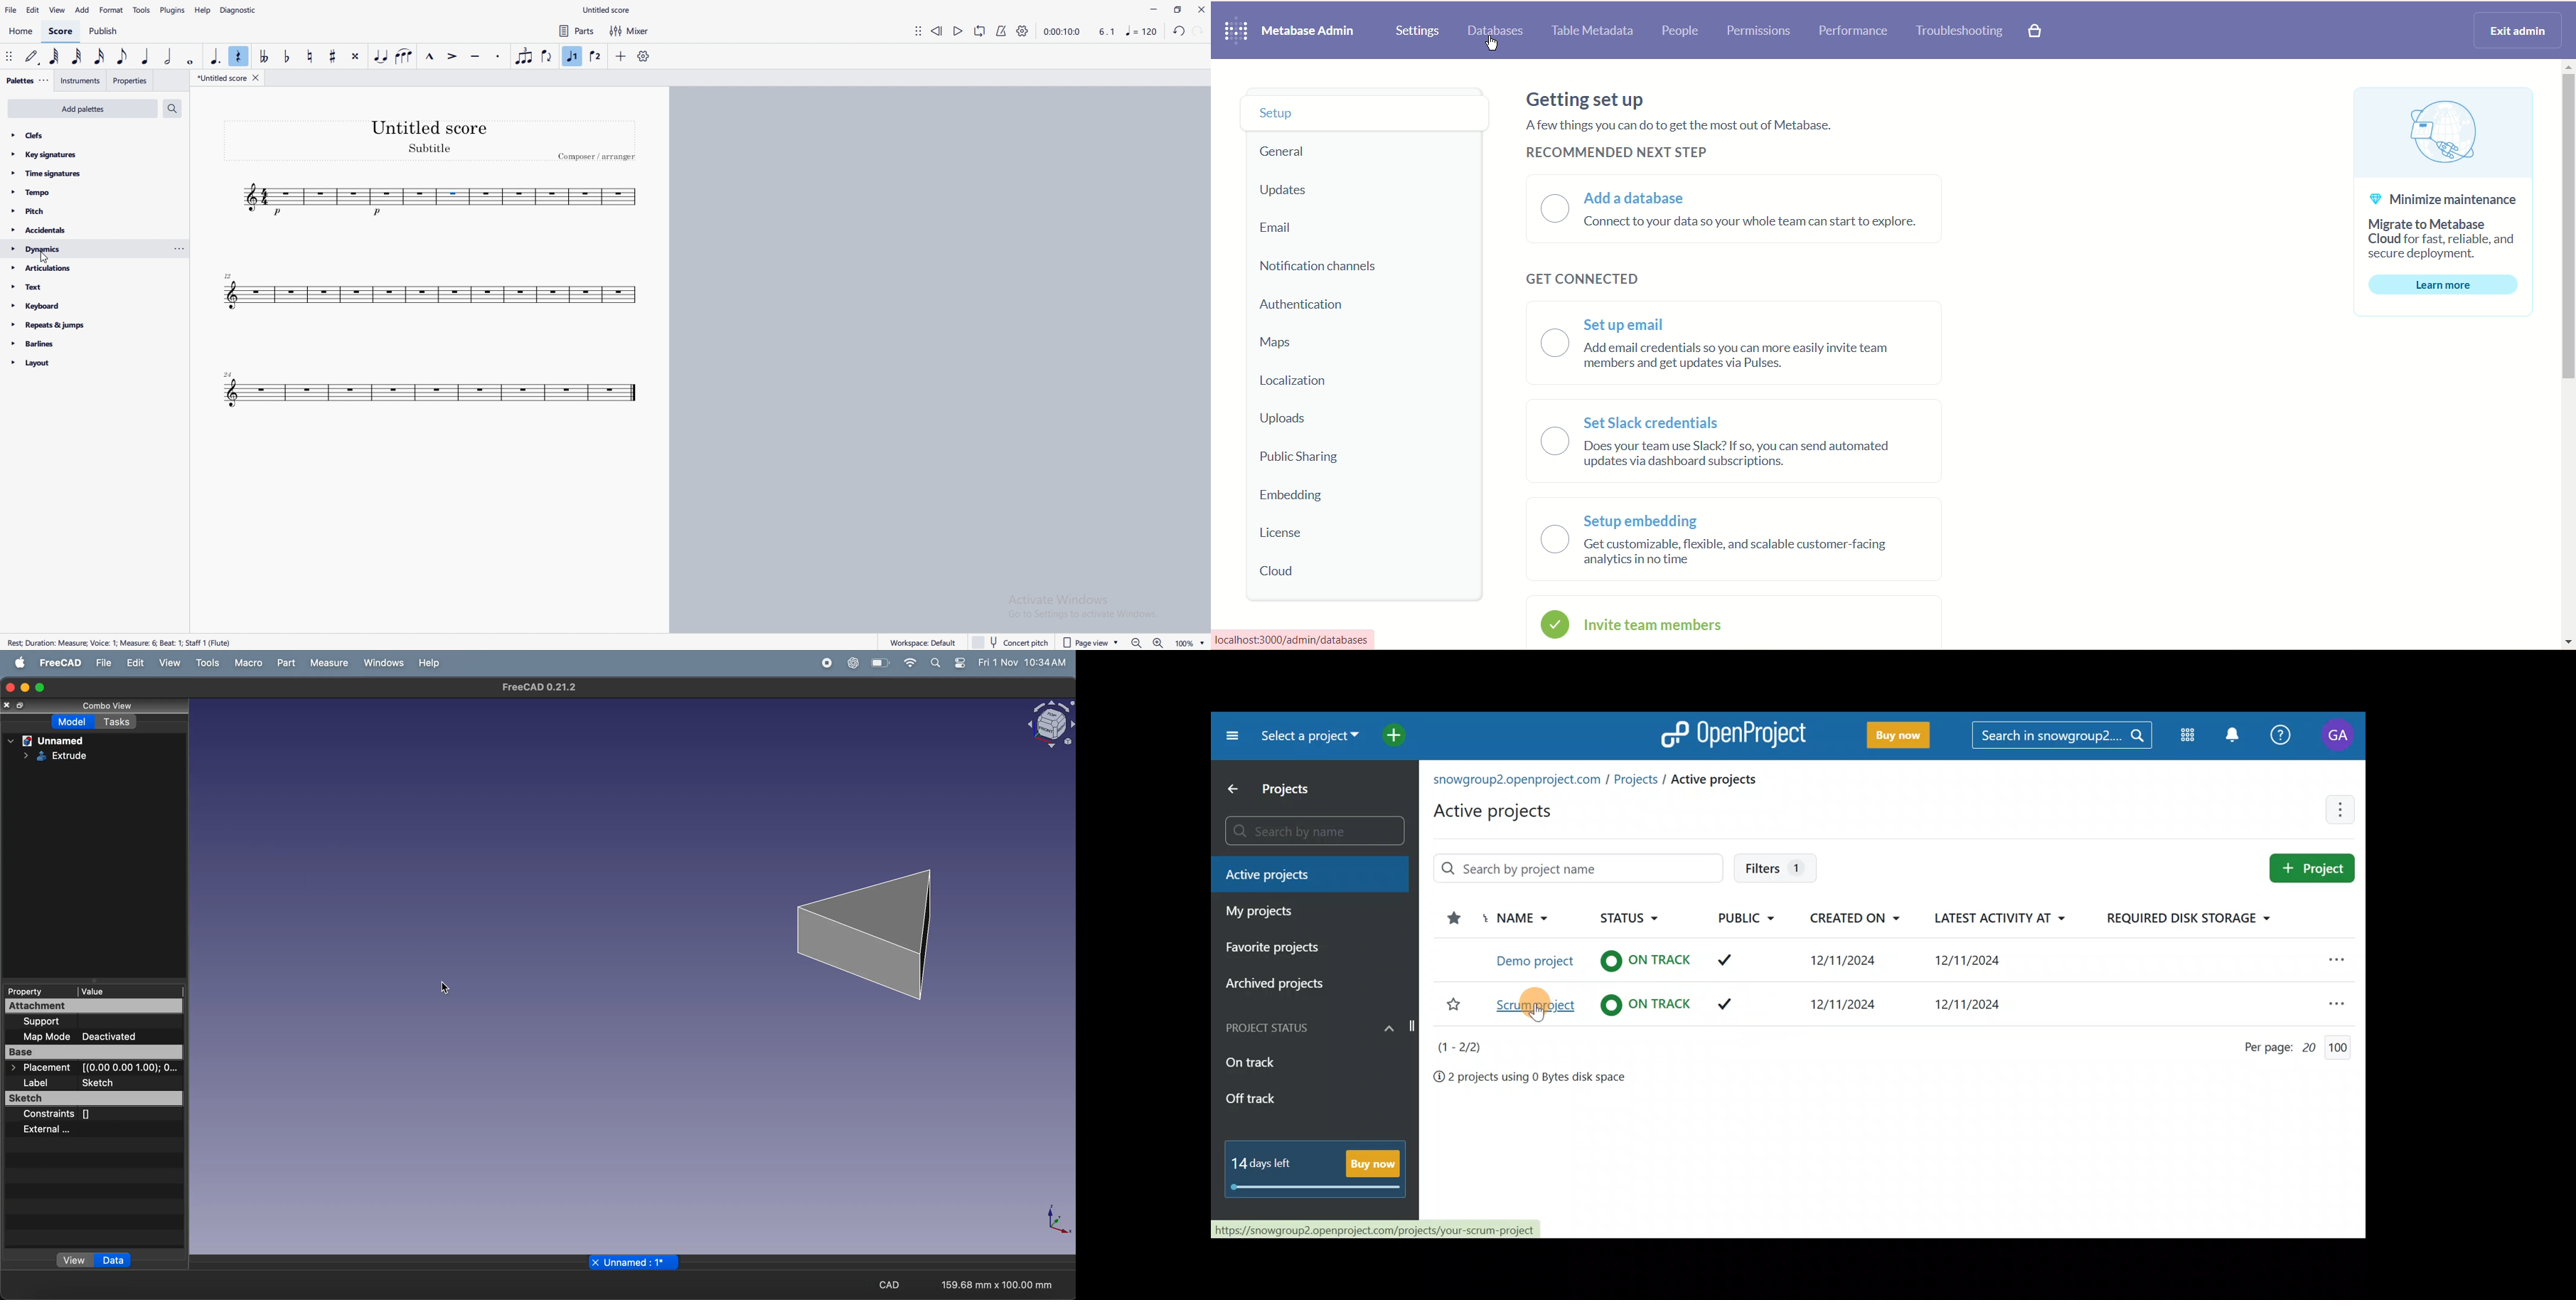 This screenshot has width=2576, height=1316. I want to click on toggle natural, so click(310, 56).